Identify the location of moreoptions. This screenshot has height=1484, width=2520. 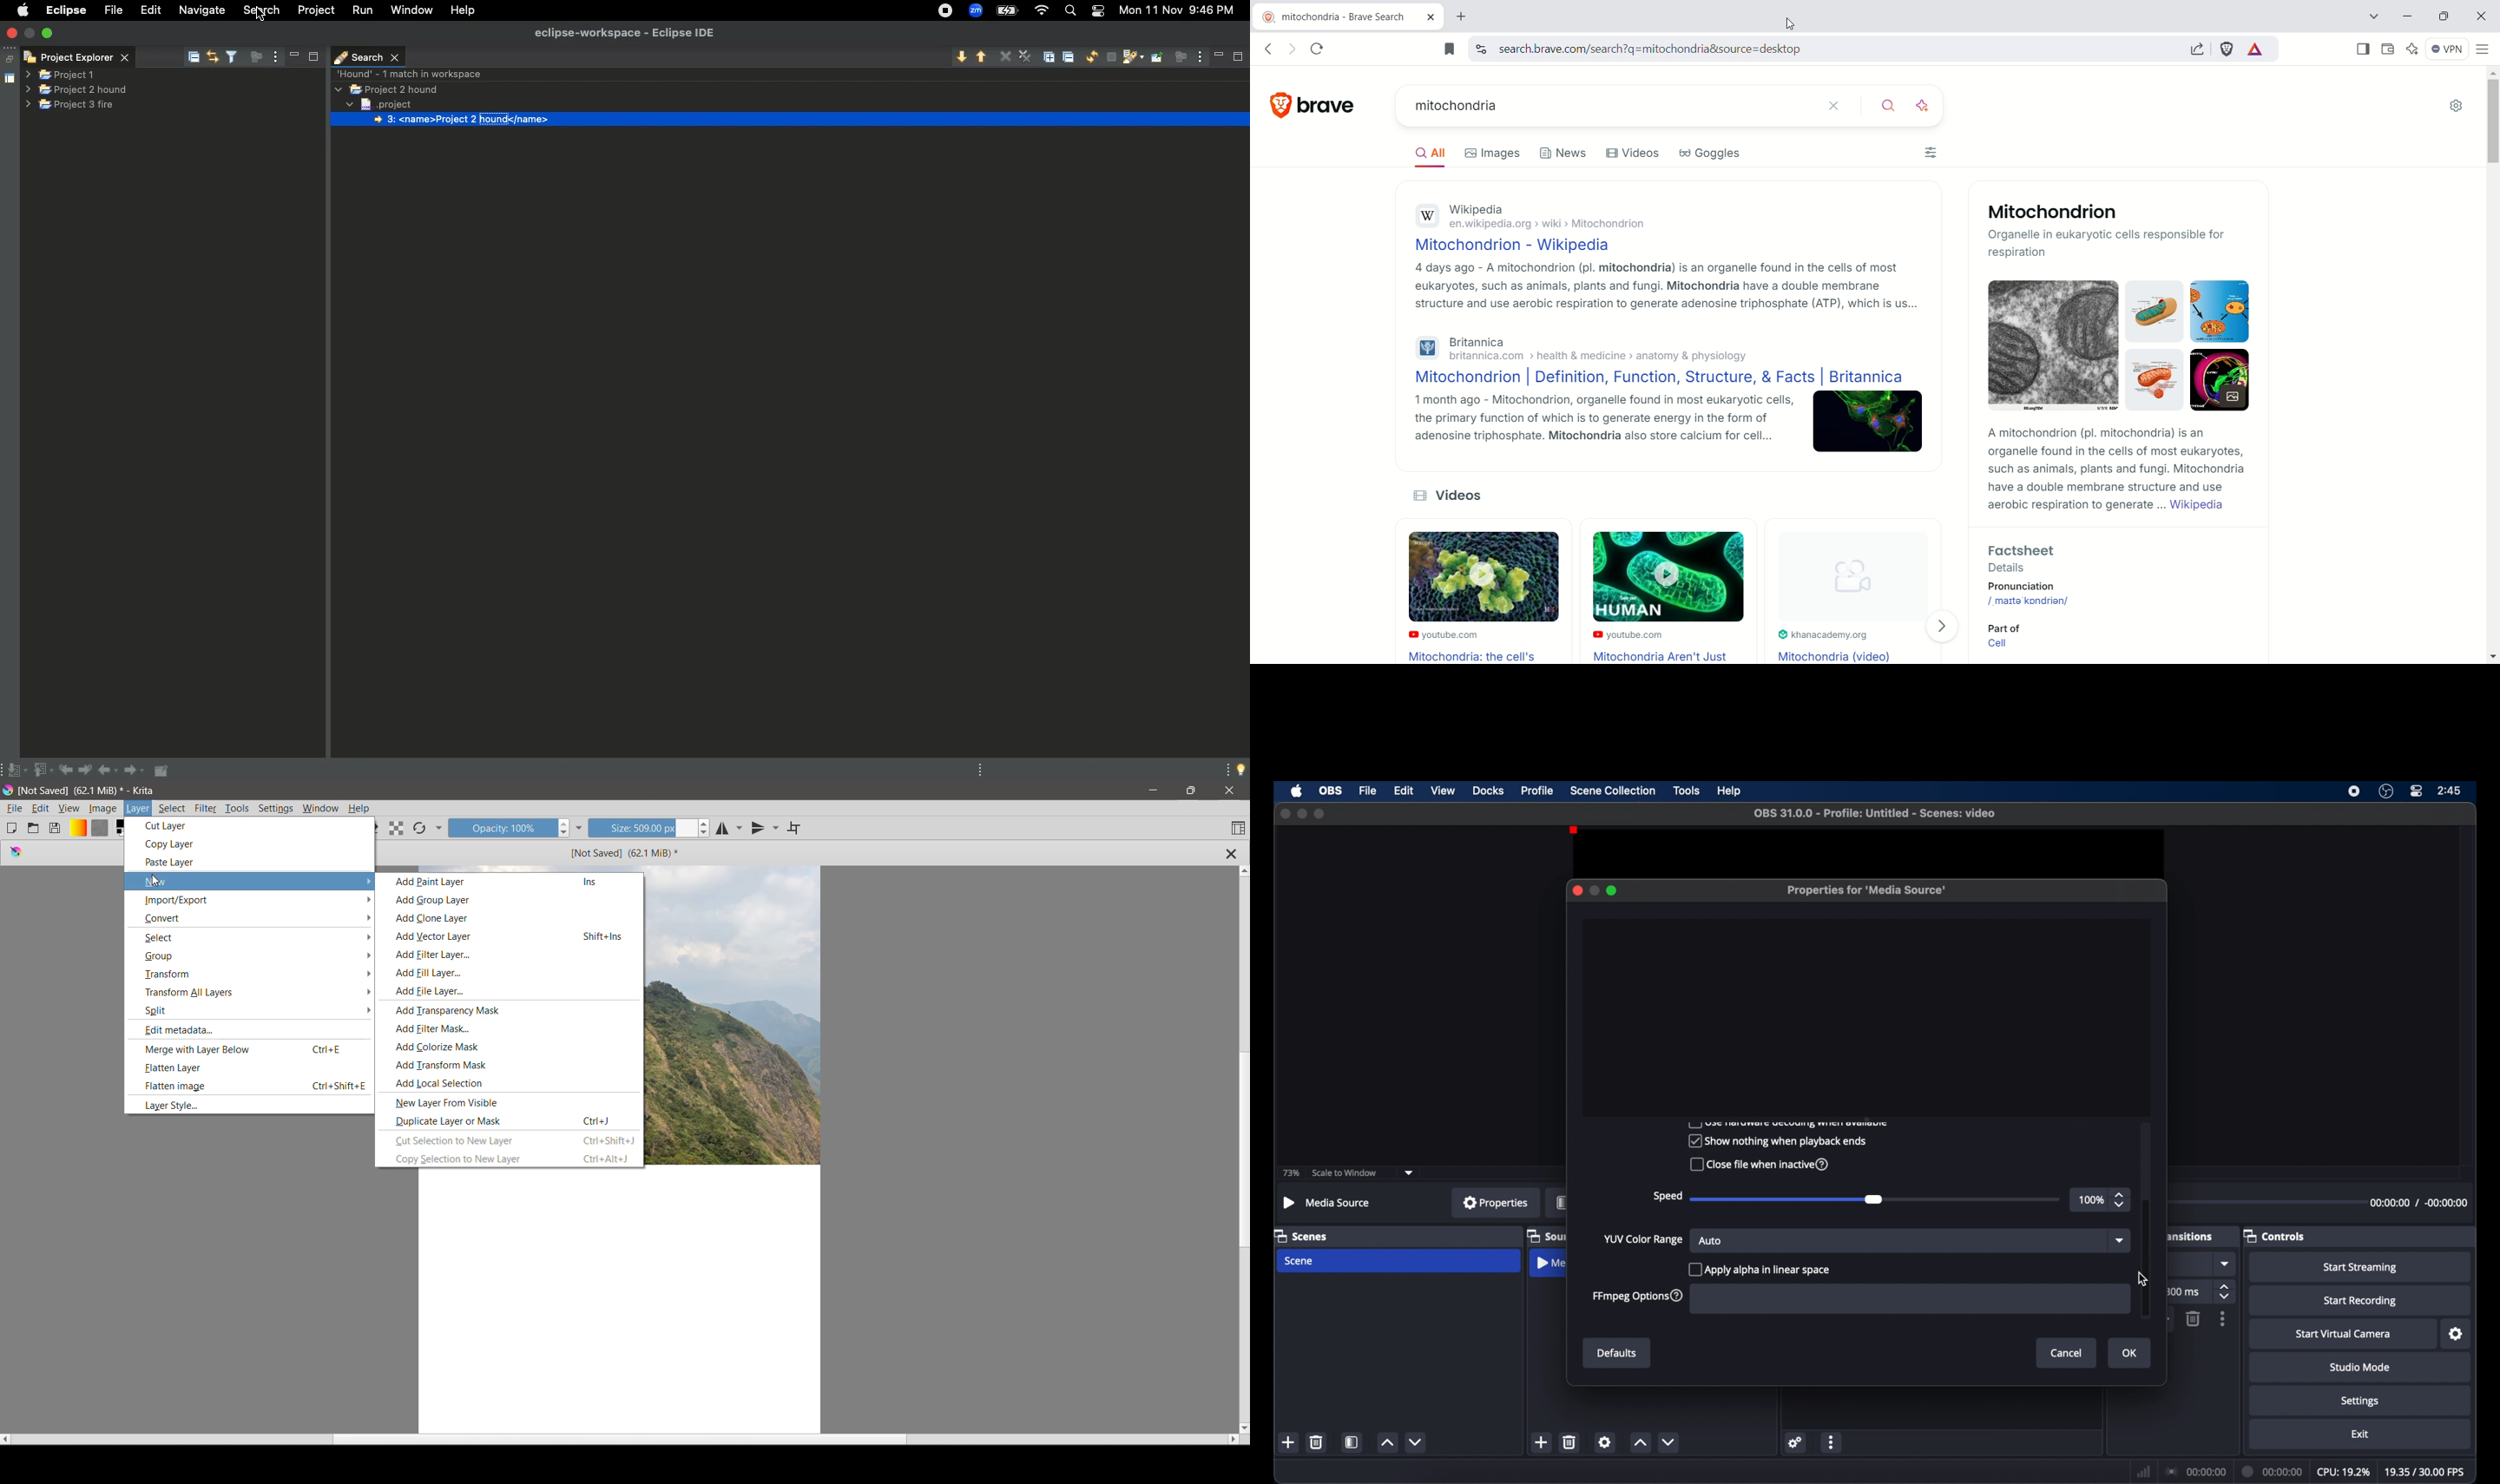
(1831, 1443).